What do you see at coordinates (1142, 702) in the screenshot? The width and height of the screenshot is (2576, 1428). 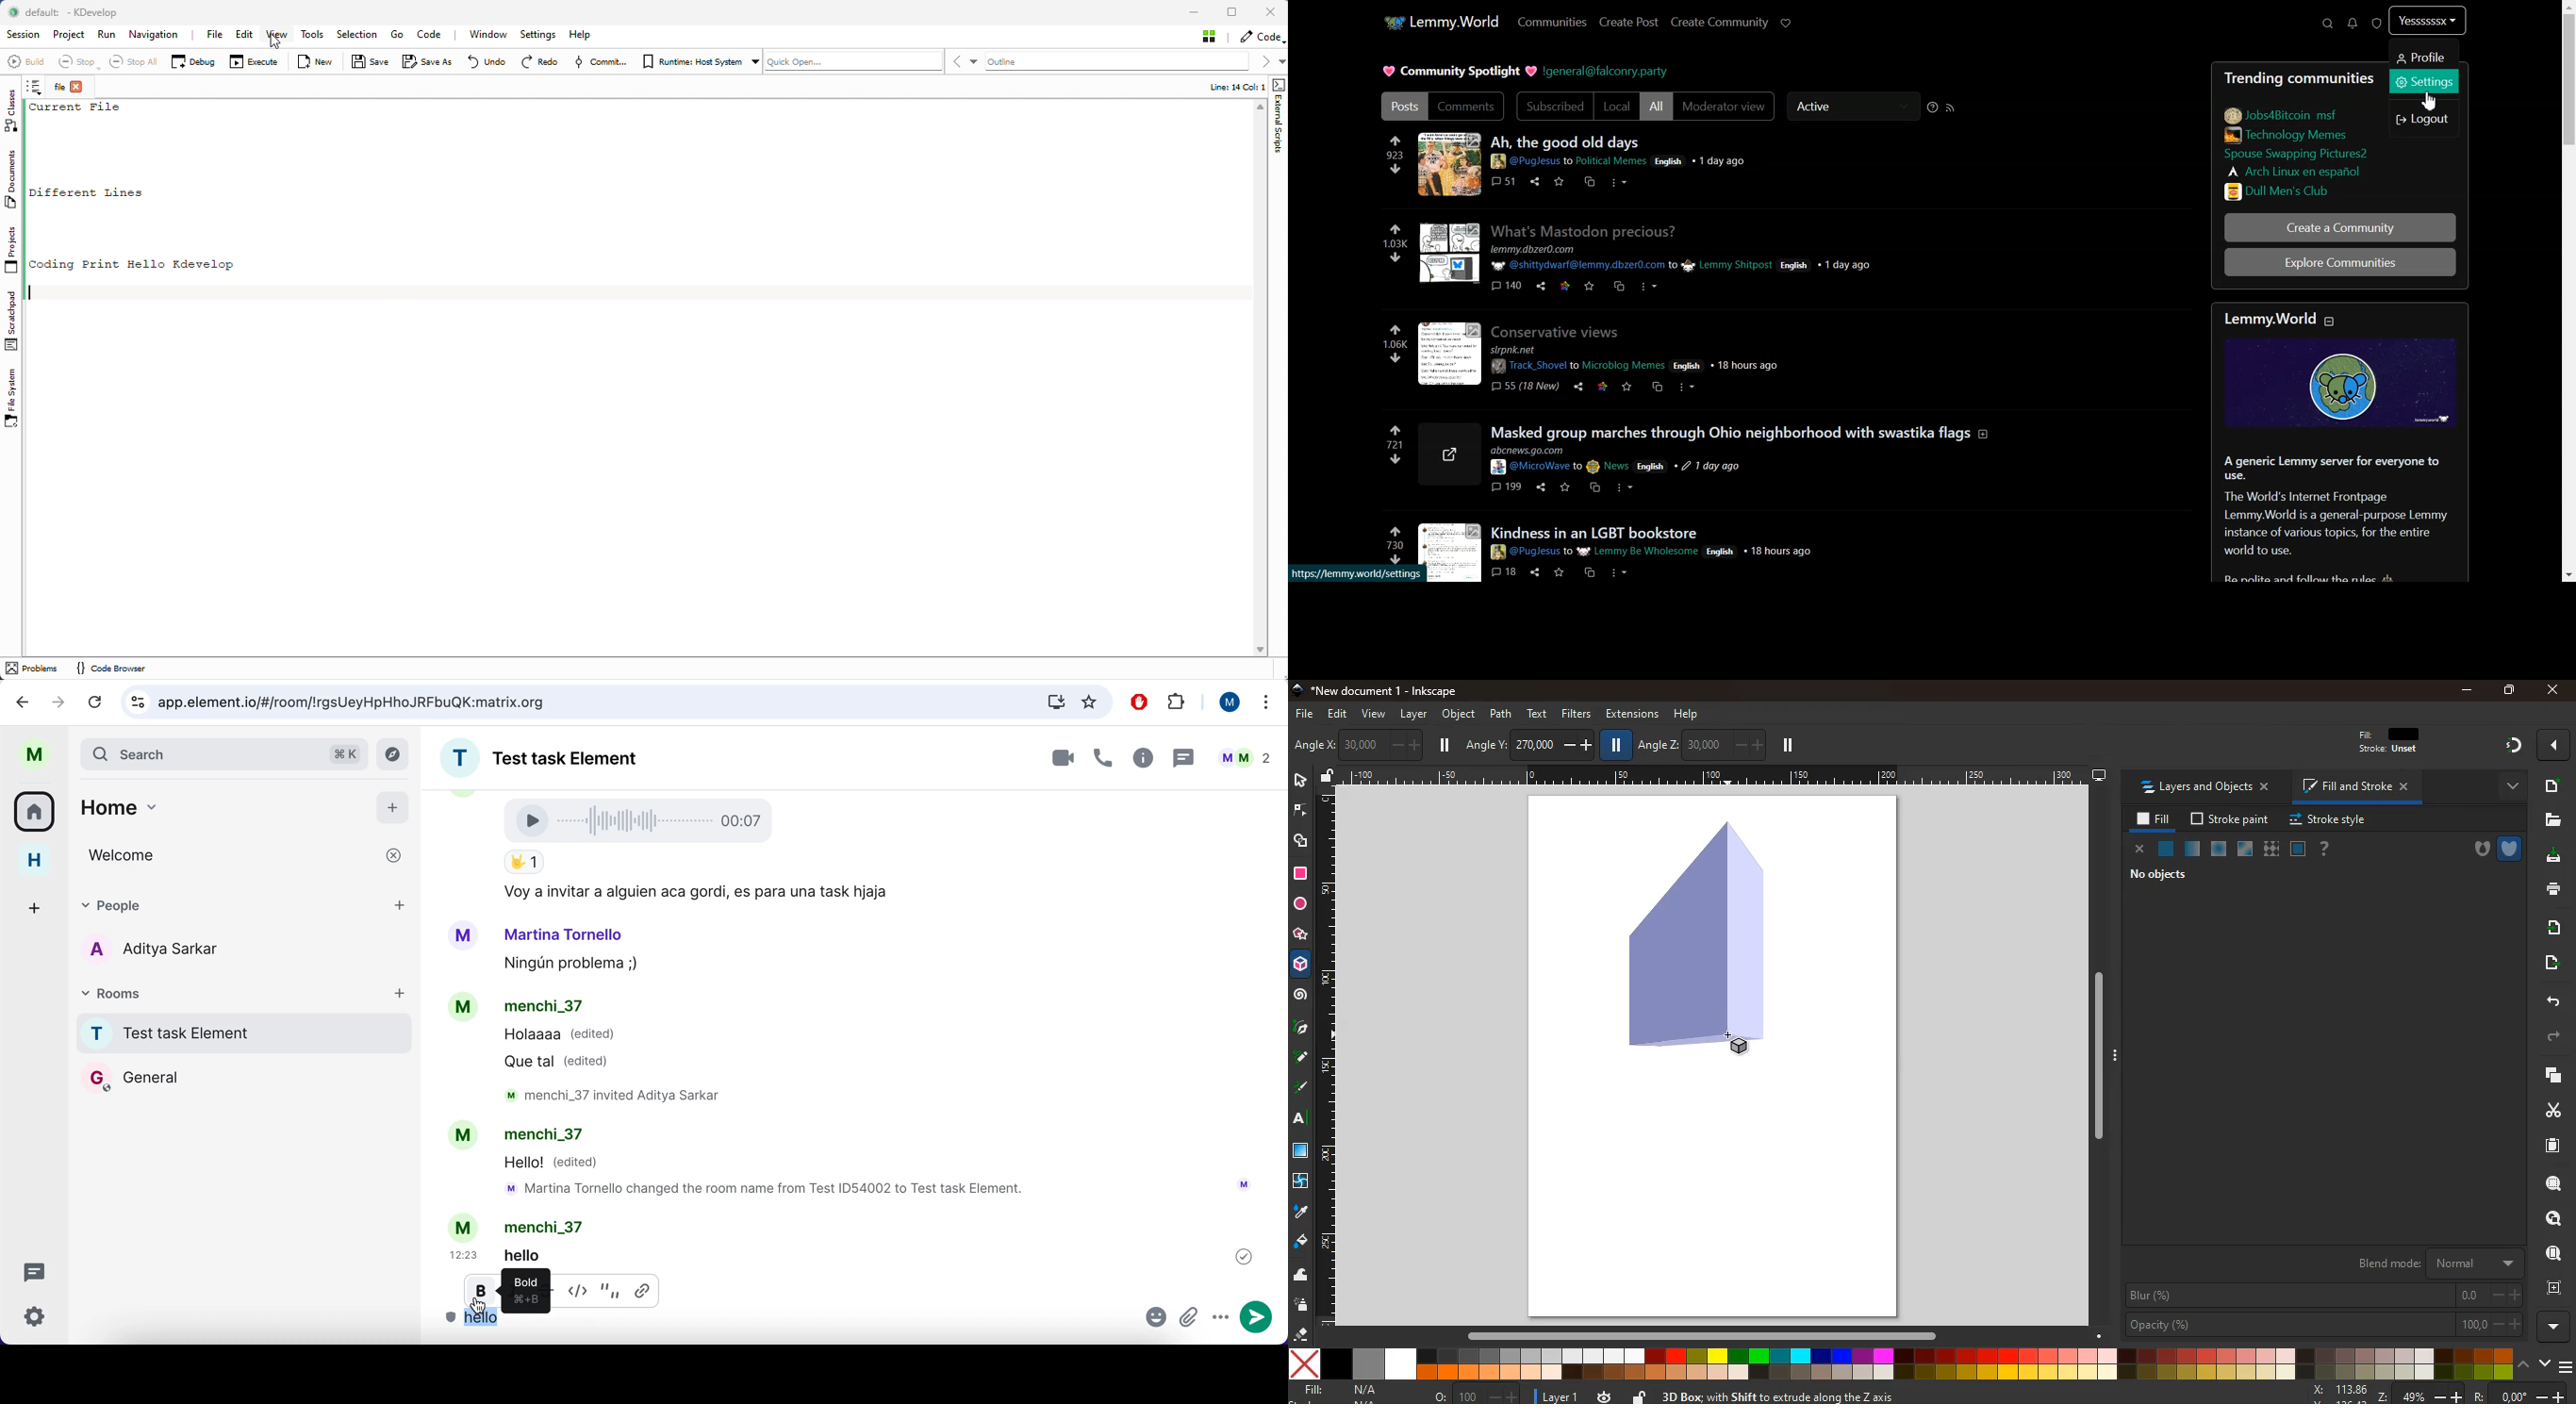 I see `ad block` at bounding box center [1142, 702].